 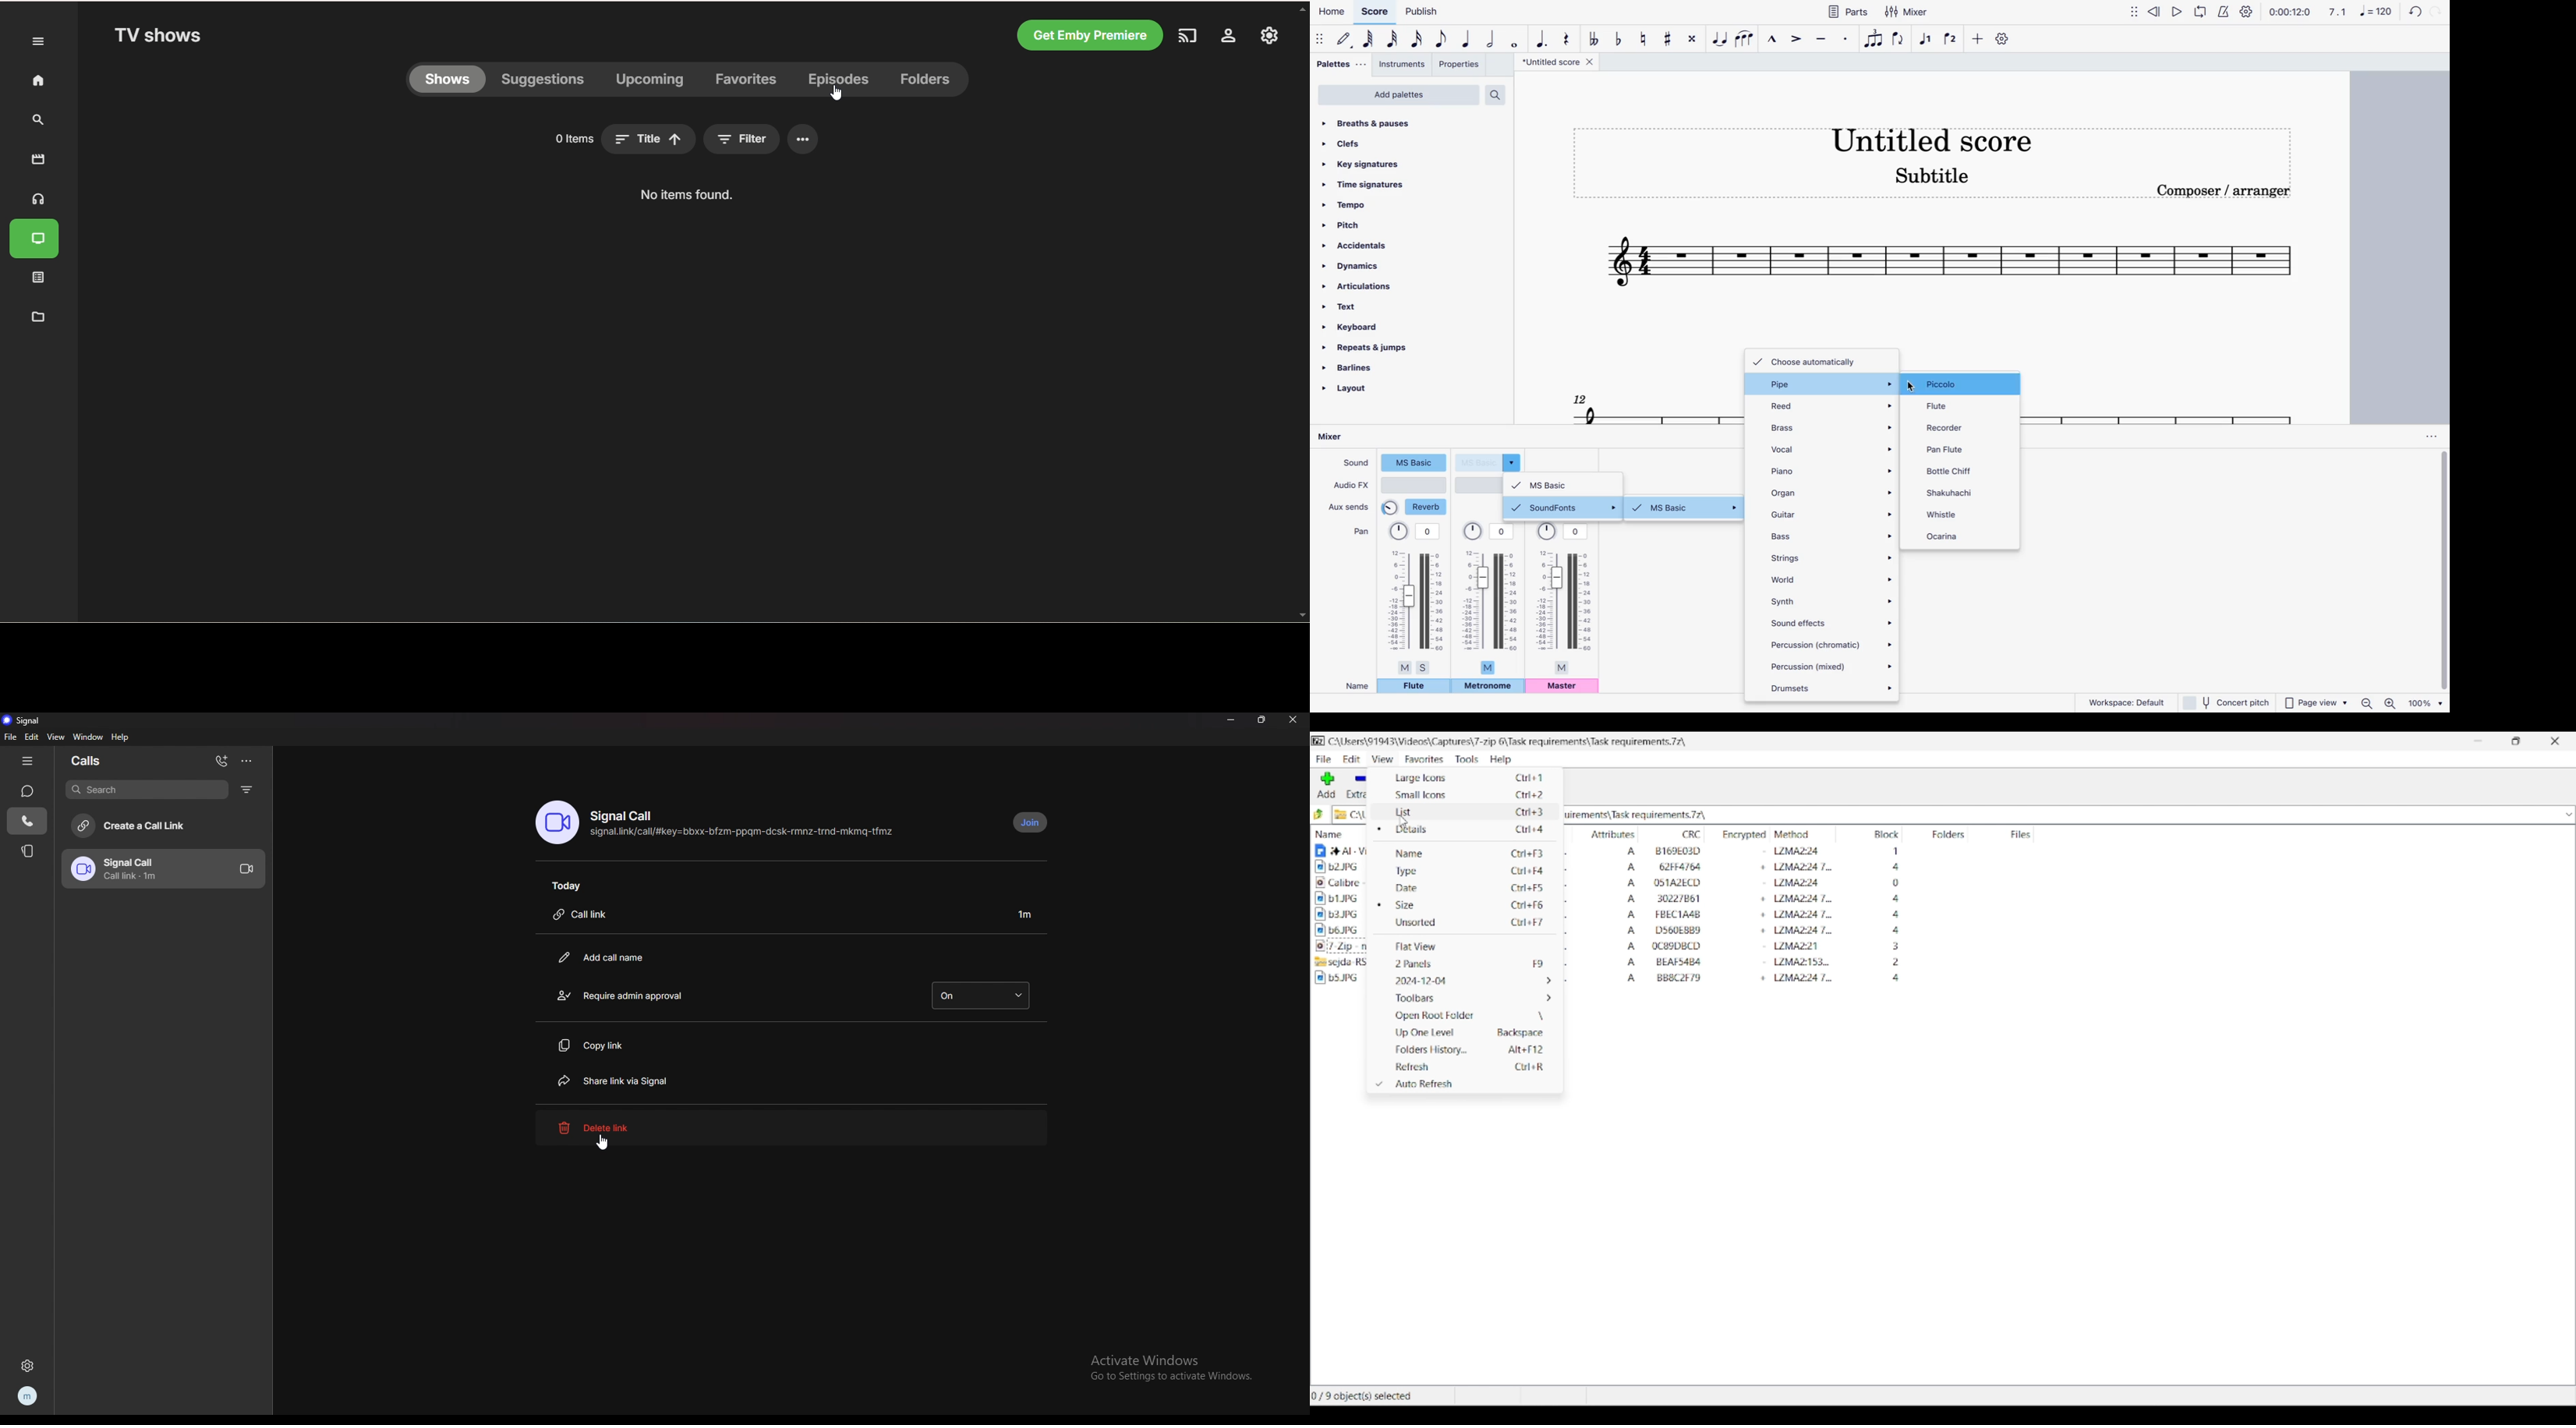 What do you see at coordinates (1387, 327) in the screenshot?
I see `keyboard` at bounding box center [1387, 327].